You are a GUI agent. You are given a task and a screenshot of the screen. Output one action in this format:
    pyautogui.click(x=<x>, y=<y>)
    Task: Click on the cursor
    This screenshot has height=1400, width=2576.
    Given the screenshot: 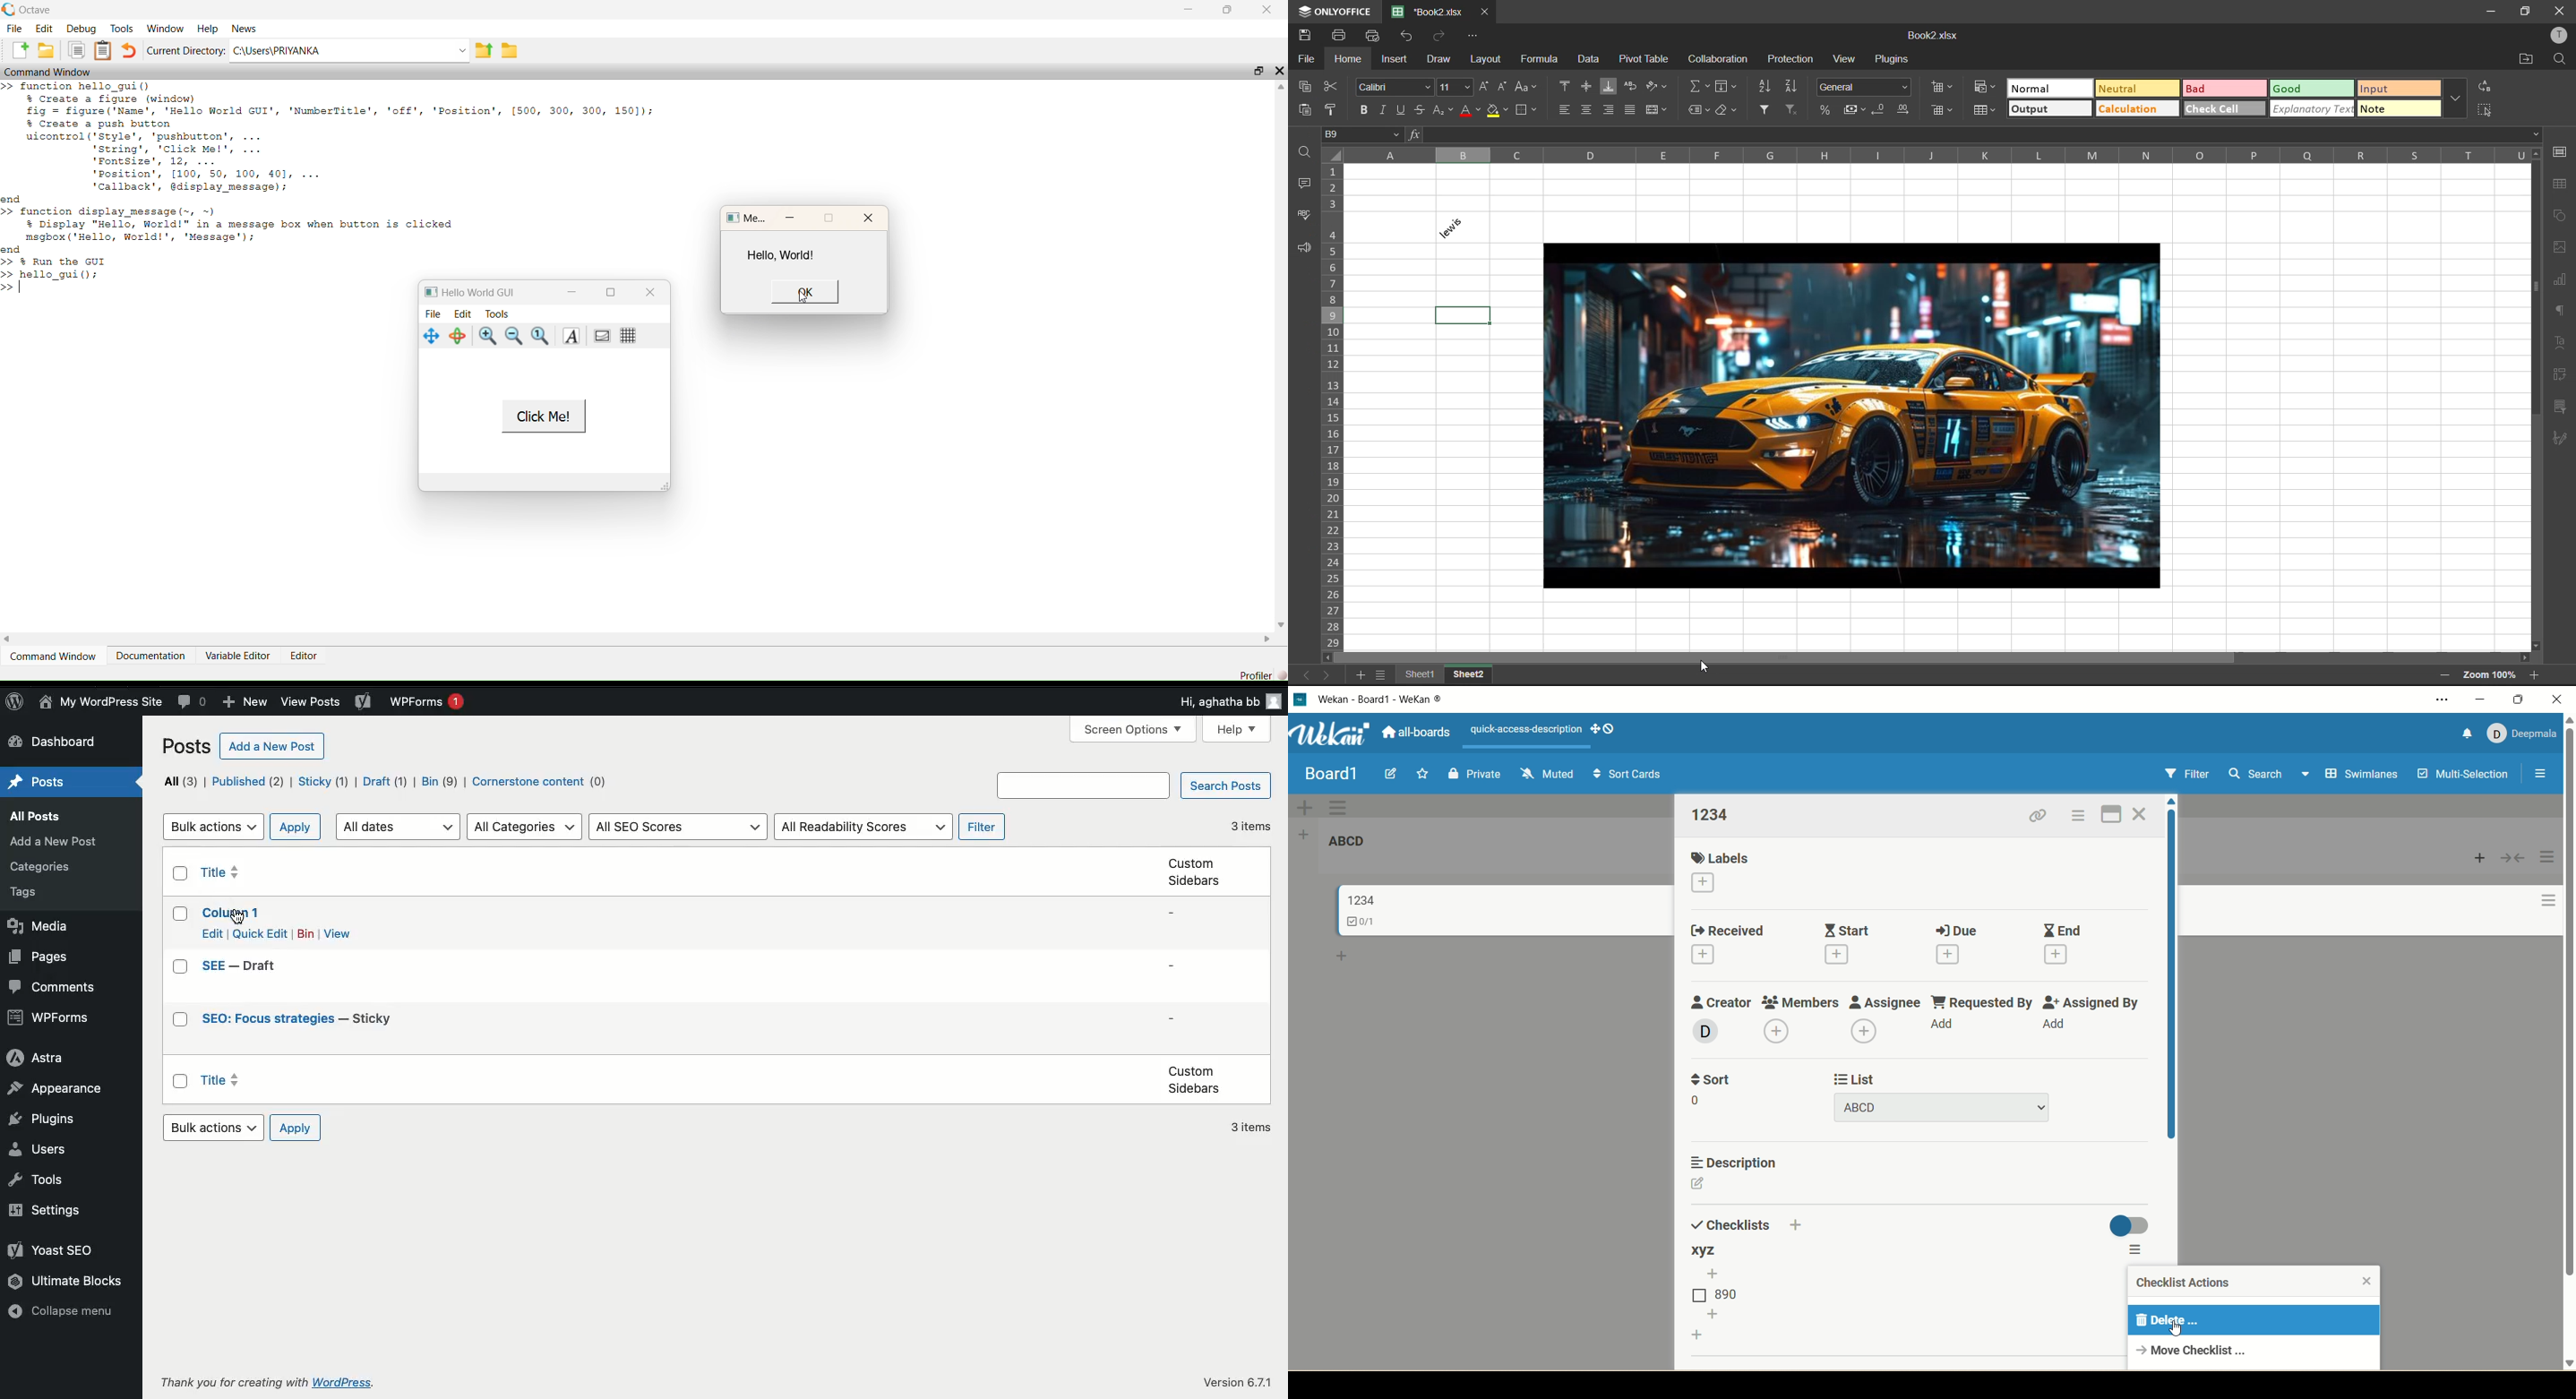 What is the action you would take?
    pyautogui.click(x=2176, y=1329)
    